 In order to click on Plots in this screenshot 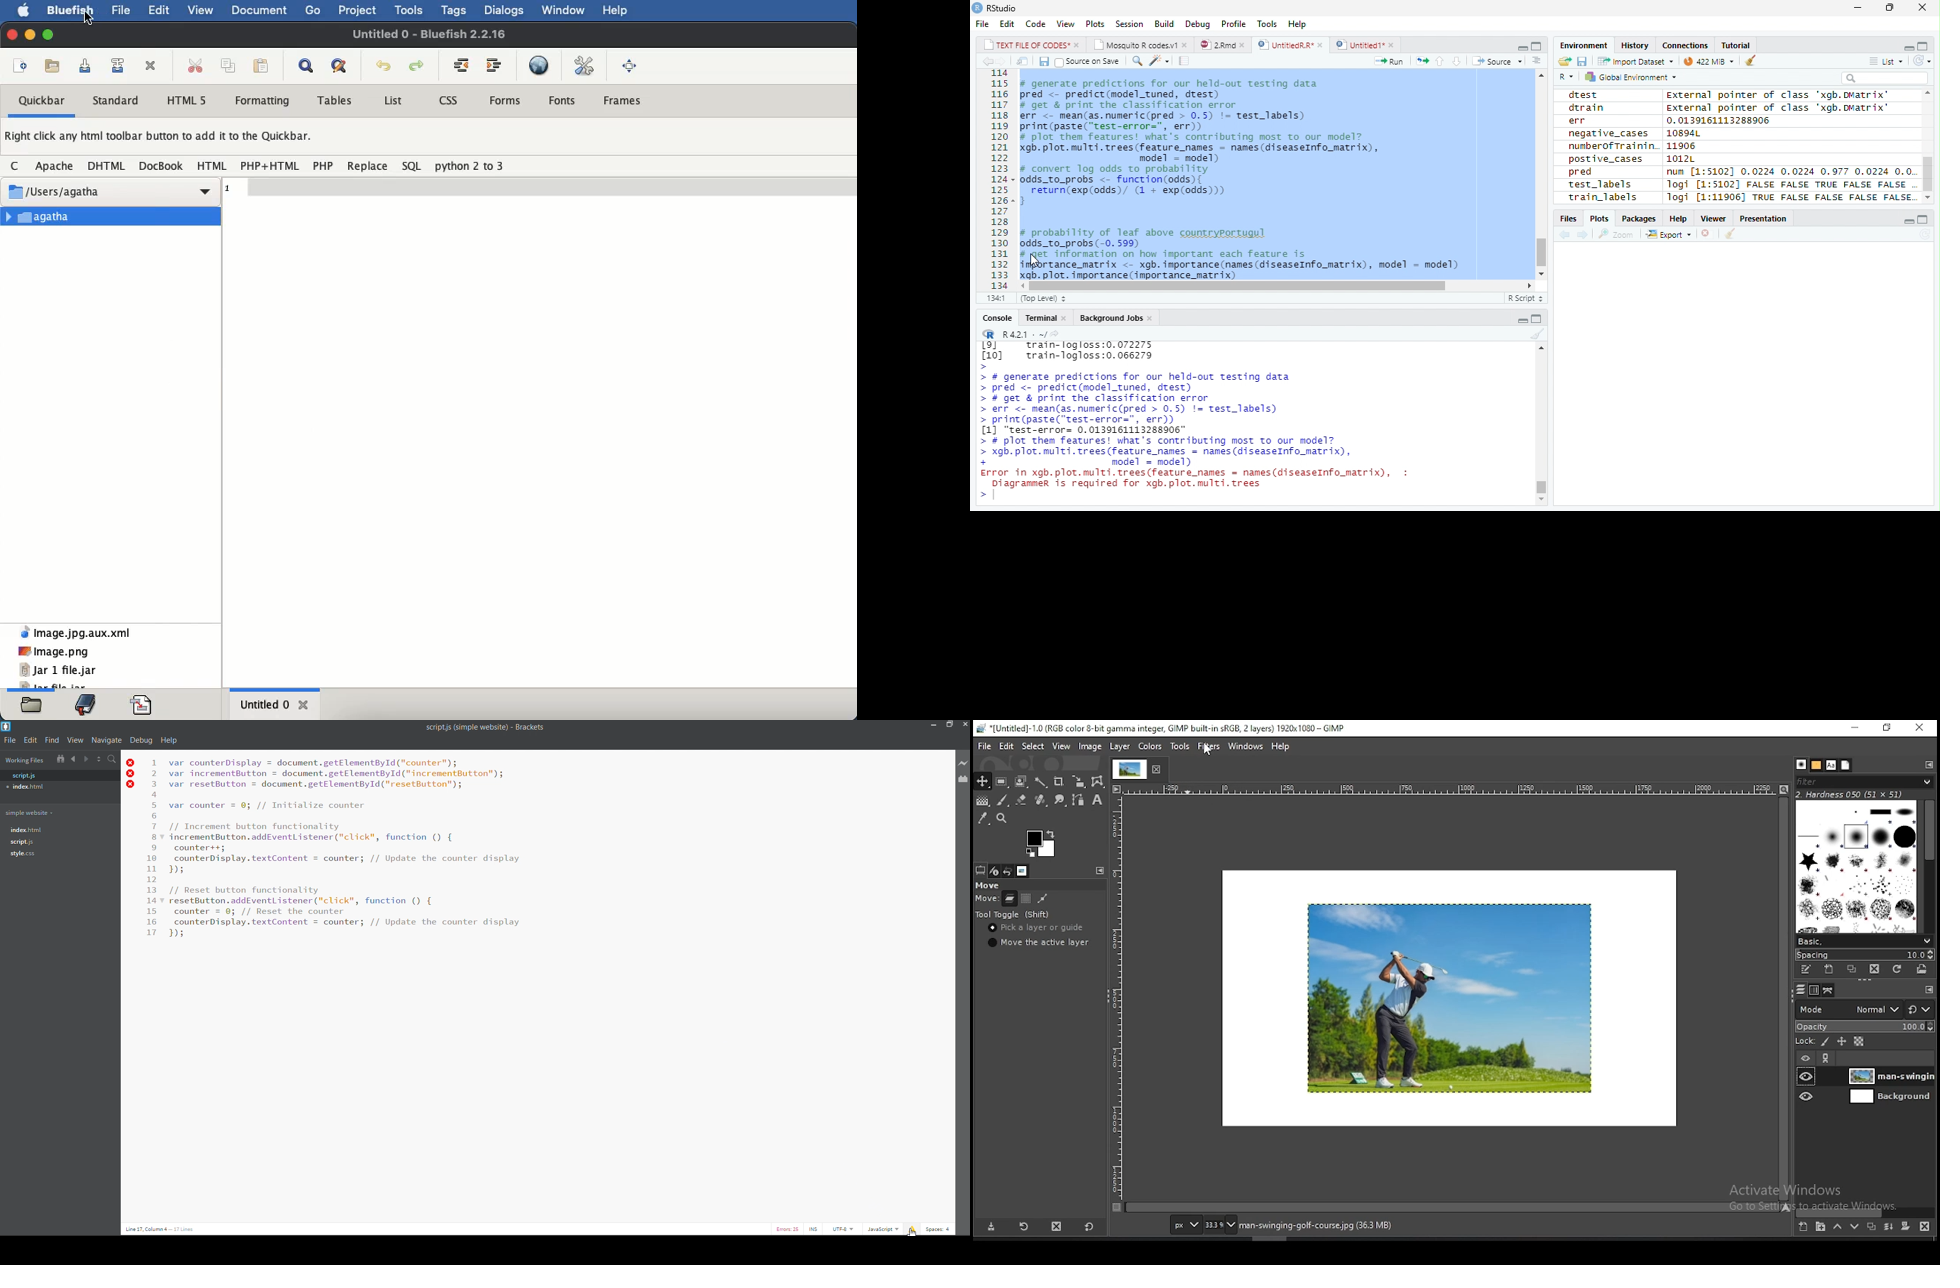, I will do `click(1598, 219)`.